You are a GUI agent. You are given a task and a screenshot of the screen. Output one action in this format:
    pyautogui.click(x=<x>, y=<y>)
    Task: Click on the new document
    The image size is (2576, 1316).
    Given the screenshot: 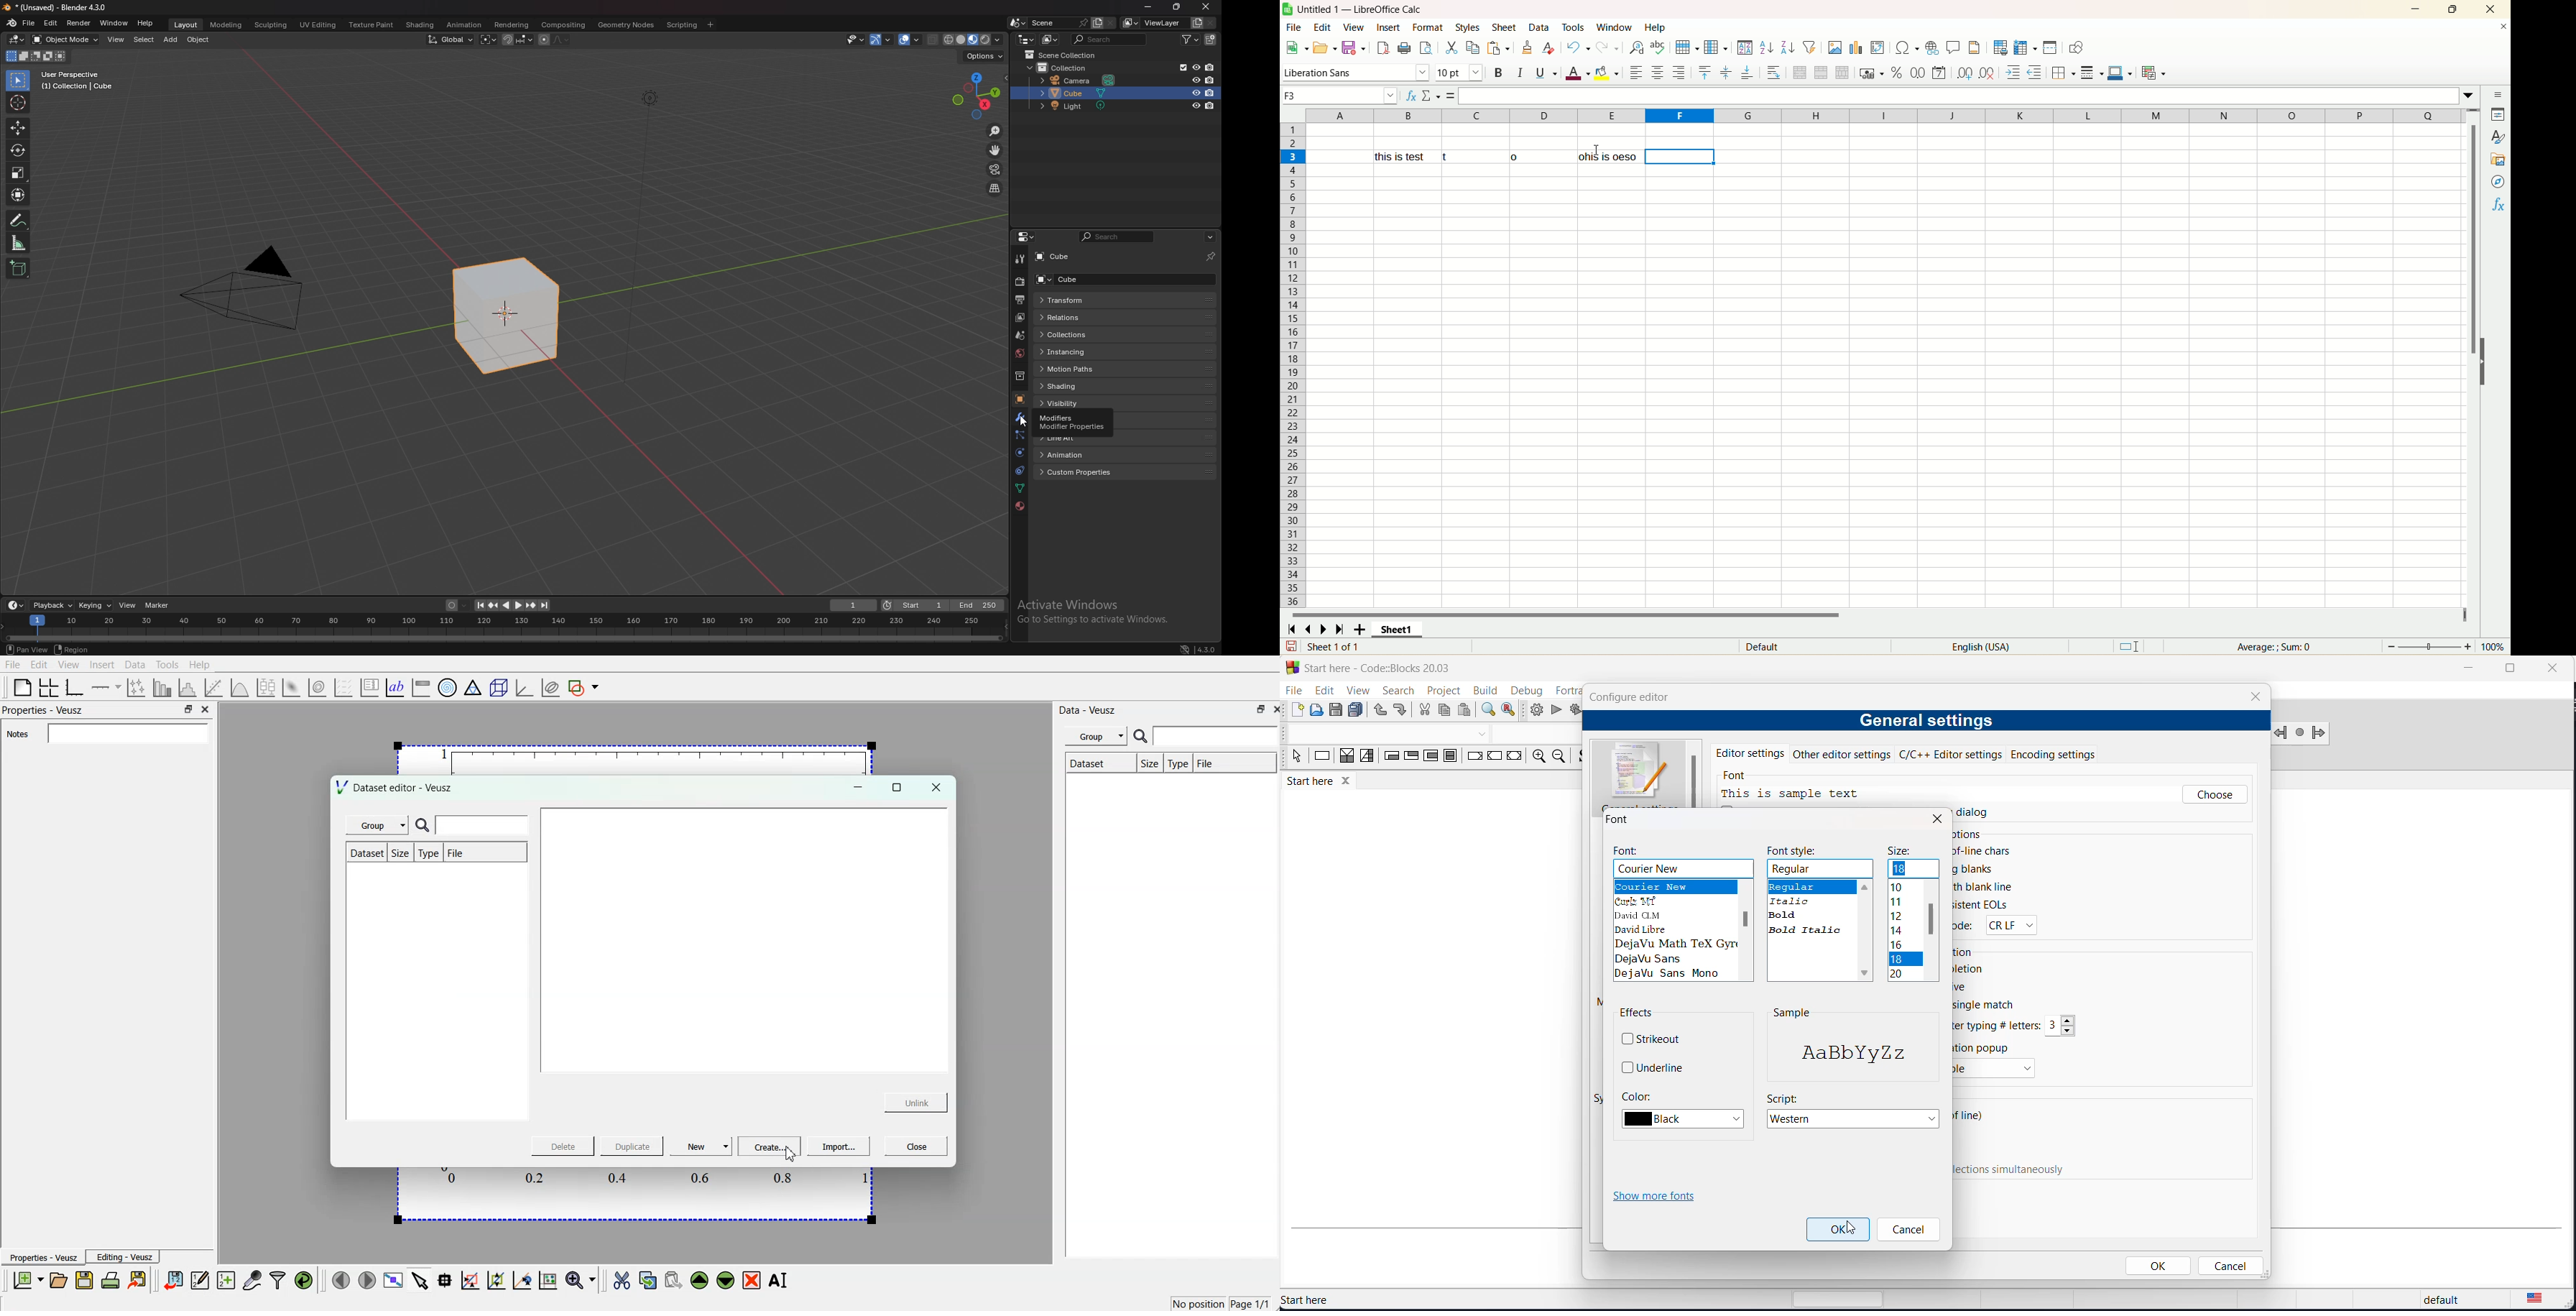 What is the action you would take?
    pyautogui.click(x=29, y=1280)
    